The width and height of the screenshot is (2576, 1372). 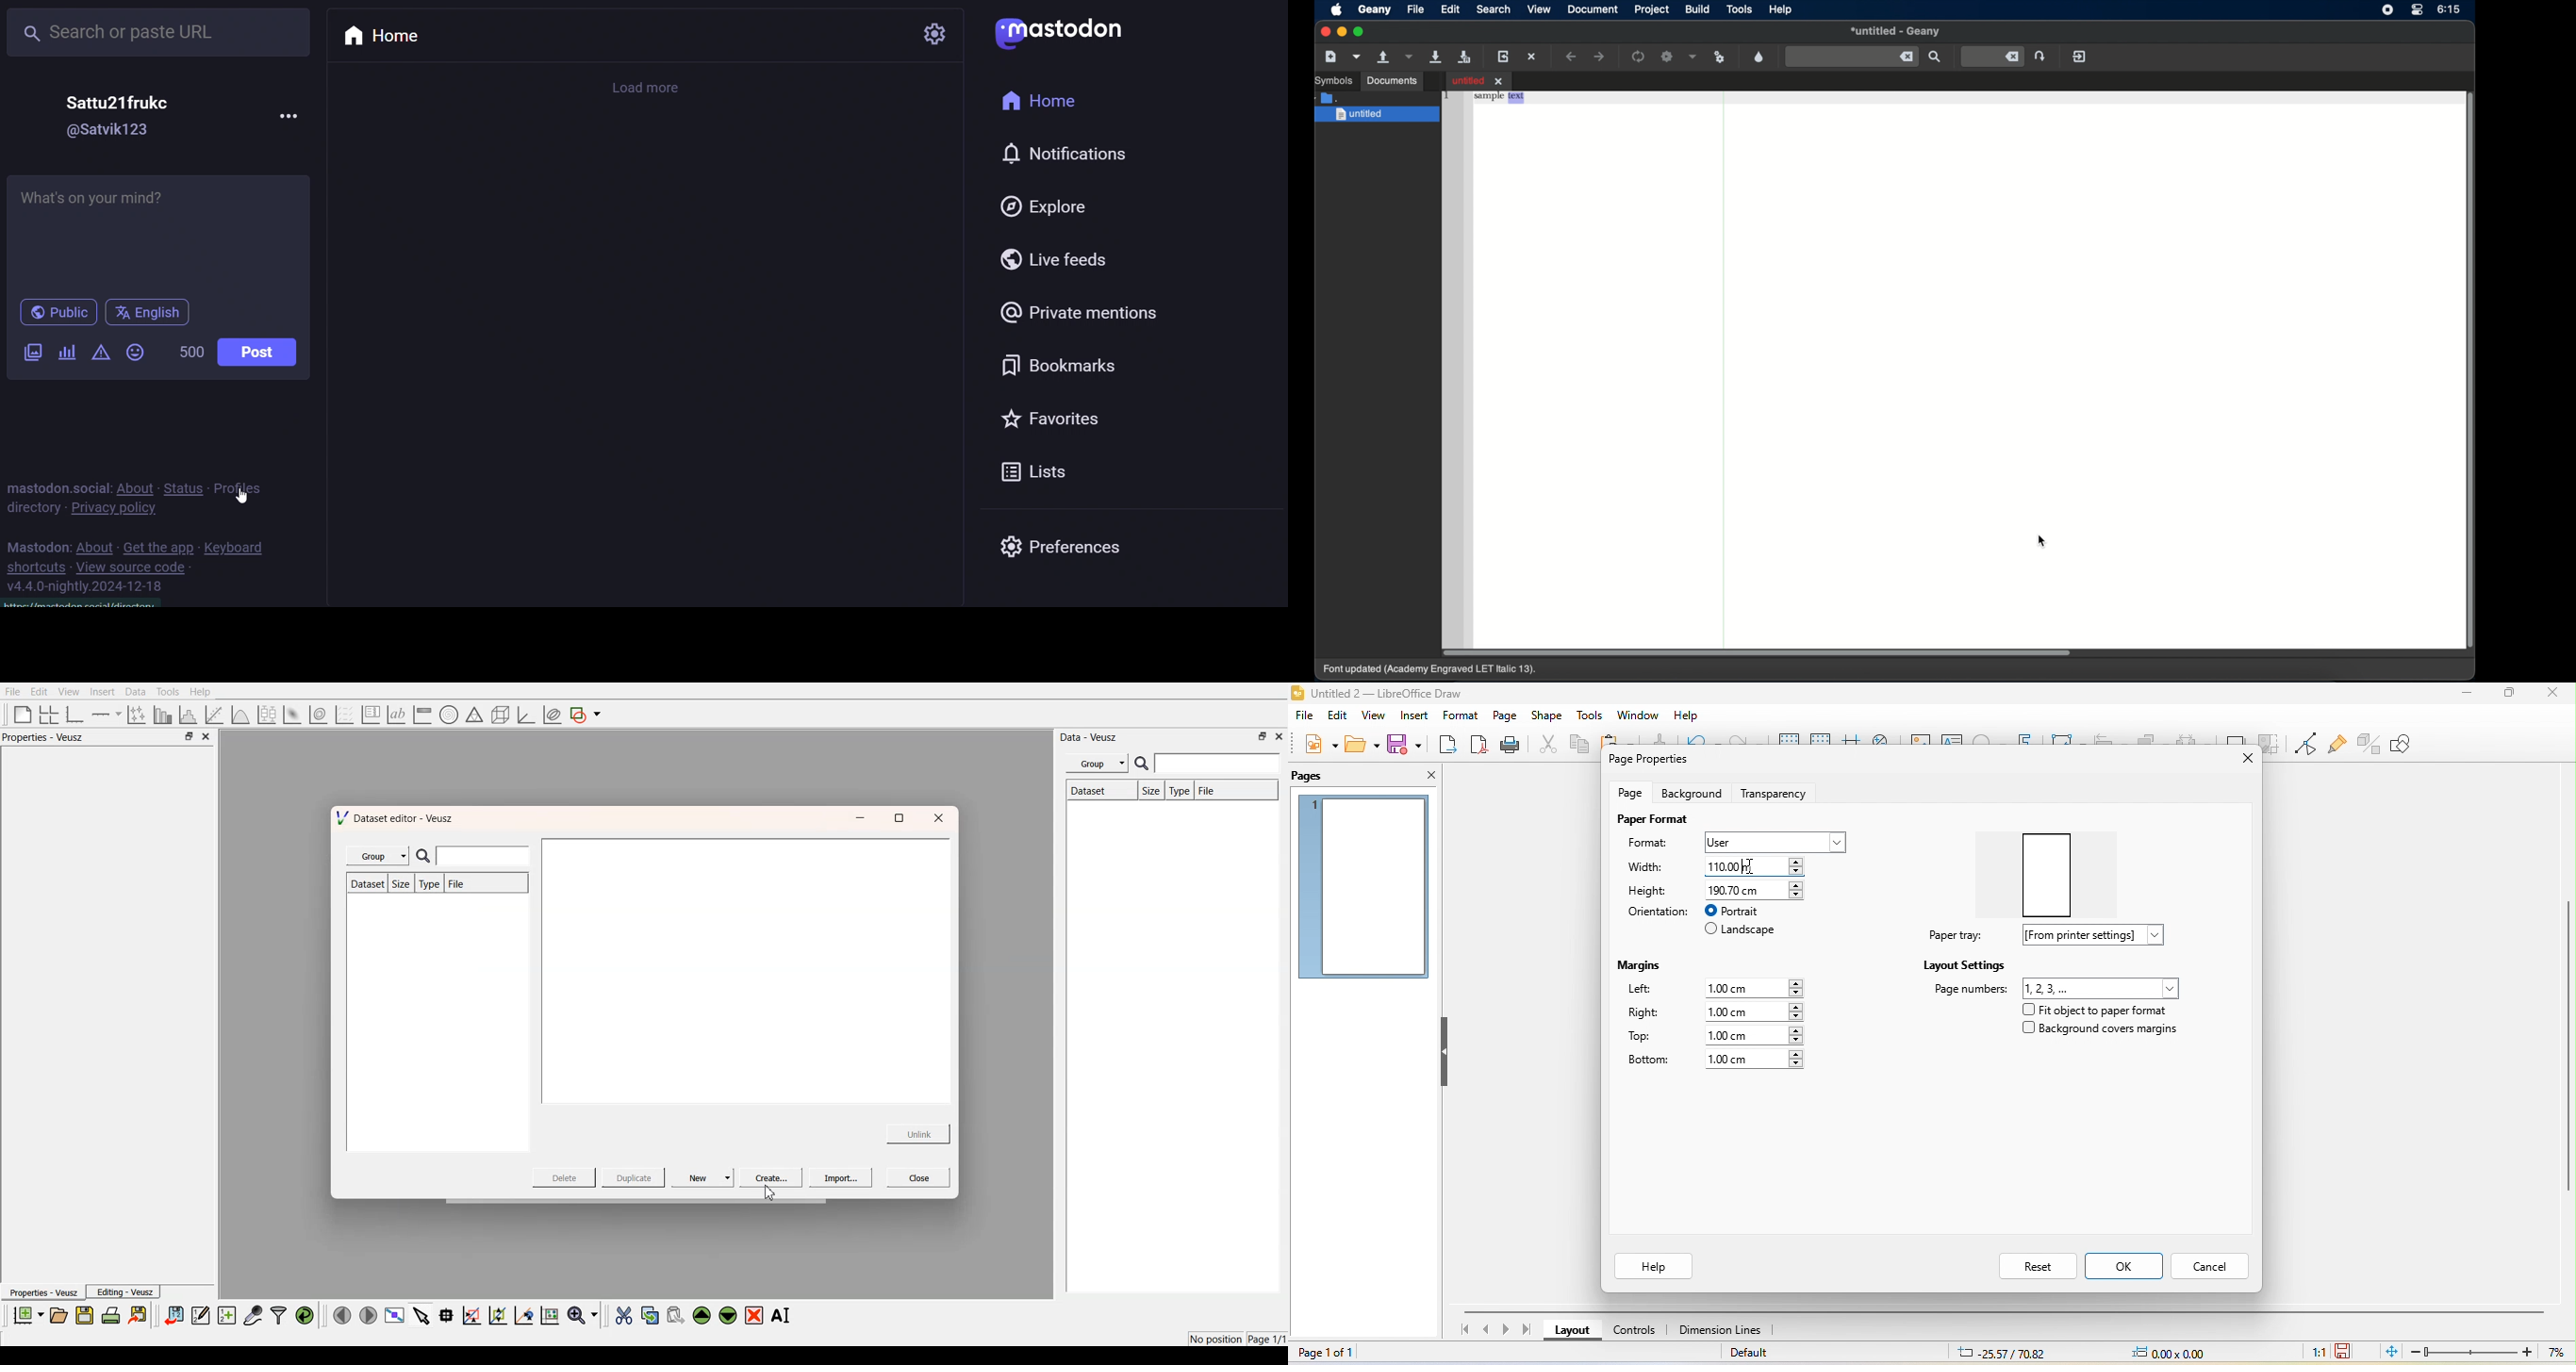 What do you see at coordinates (277, 1316) in the screenshot?
I see `filters` at bounding box center [277, 1316].